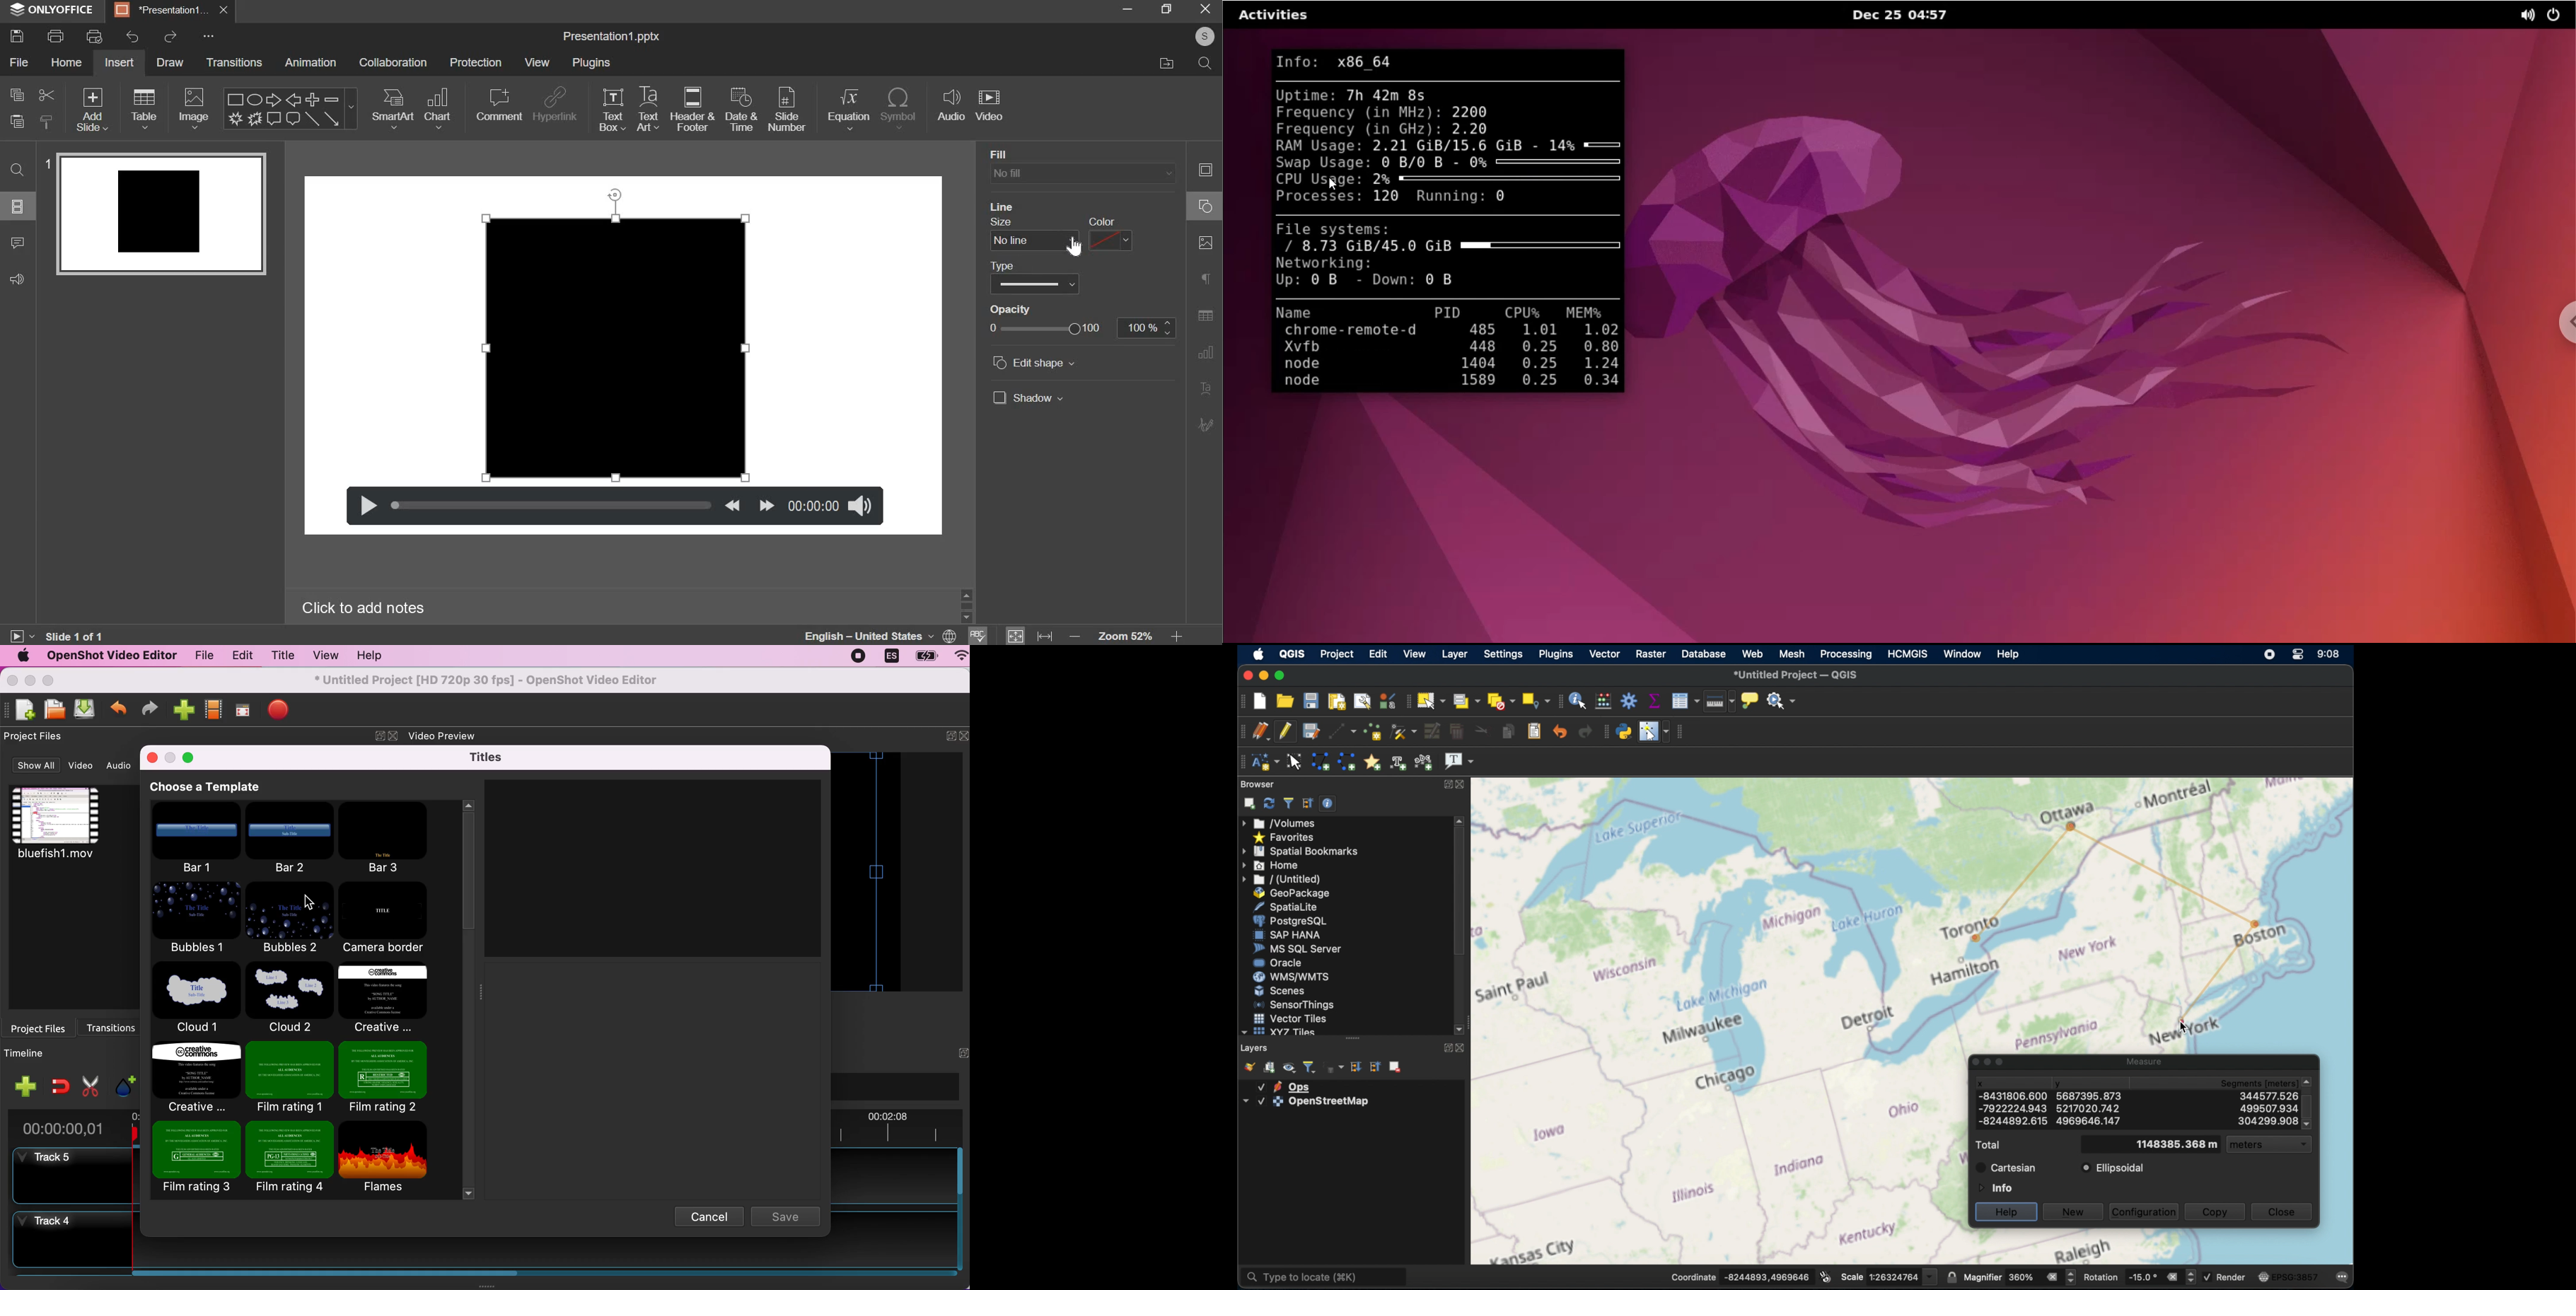  What do you see at coordinates (18, 61) in the screenshot?
I see `file` at bounding box center [18, 61].